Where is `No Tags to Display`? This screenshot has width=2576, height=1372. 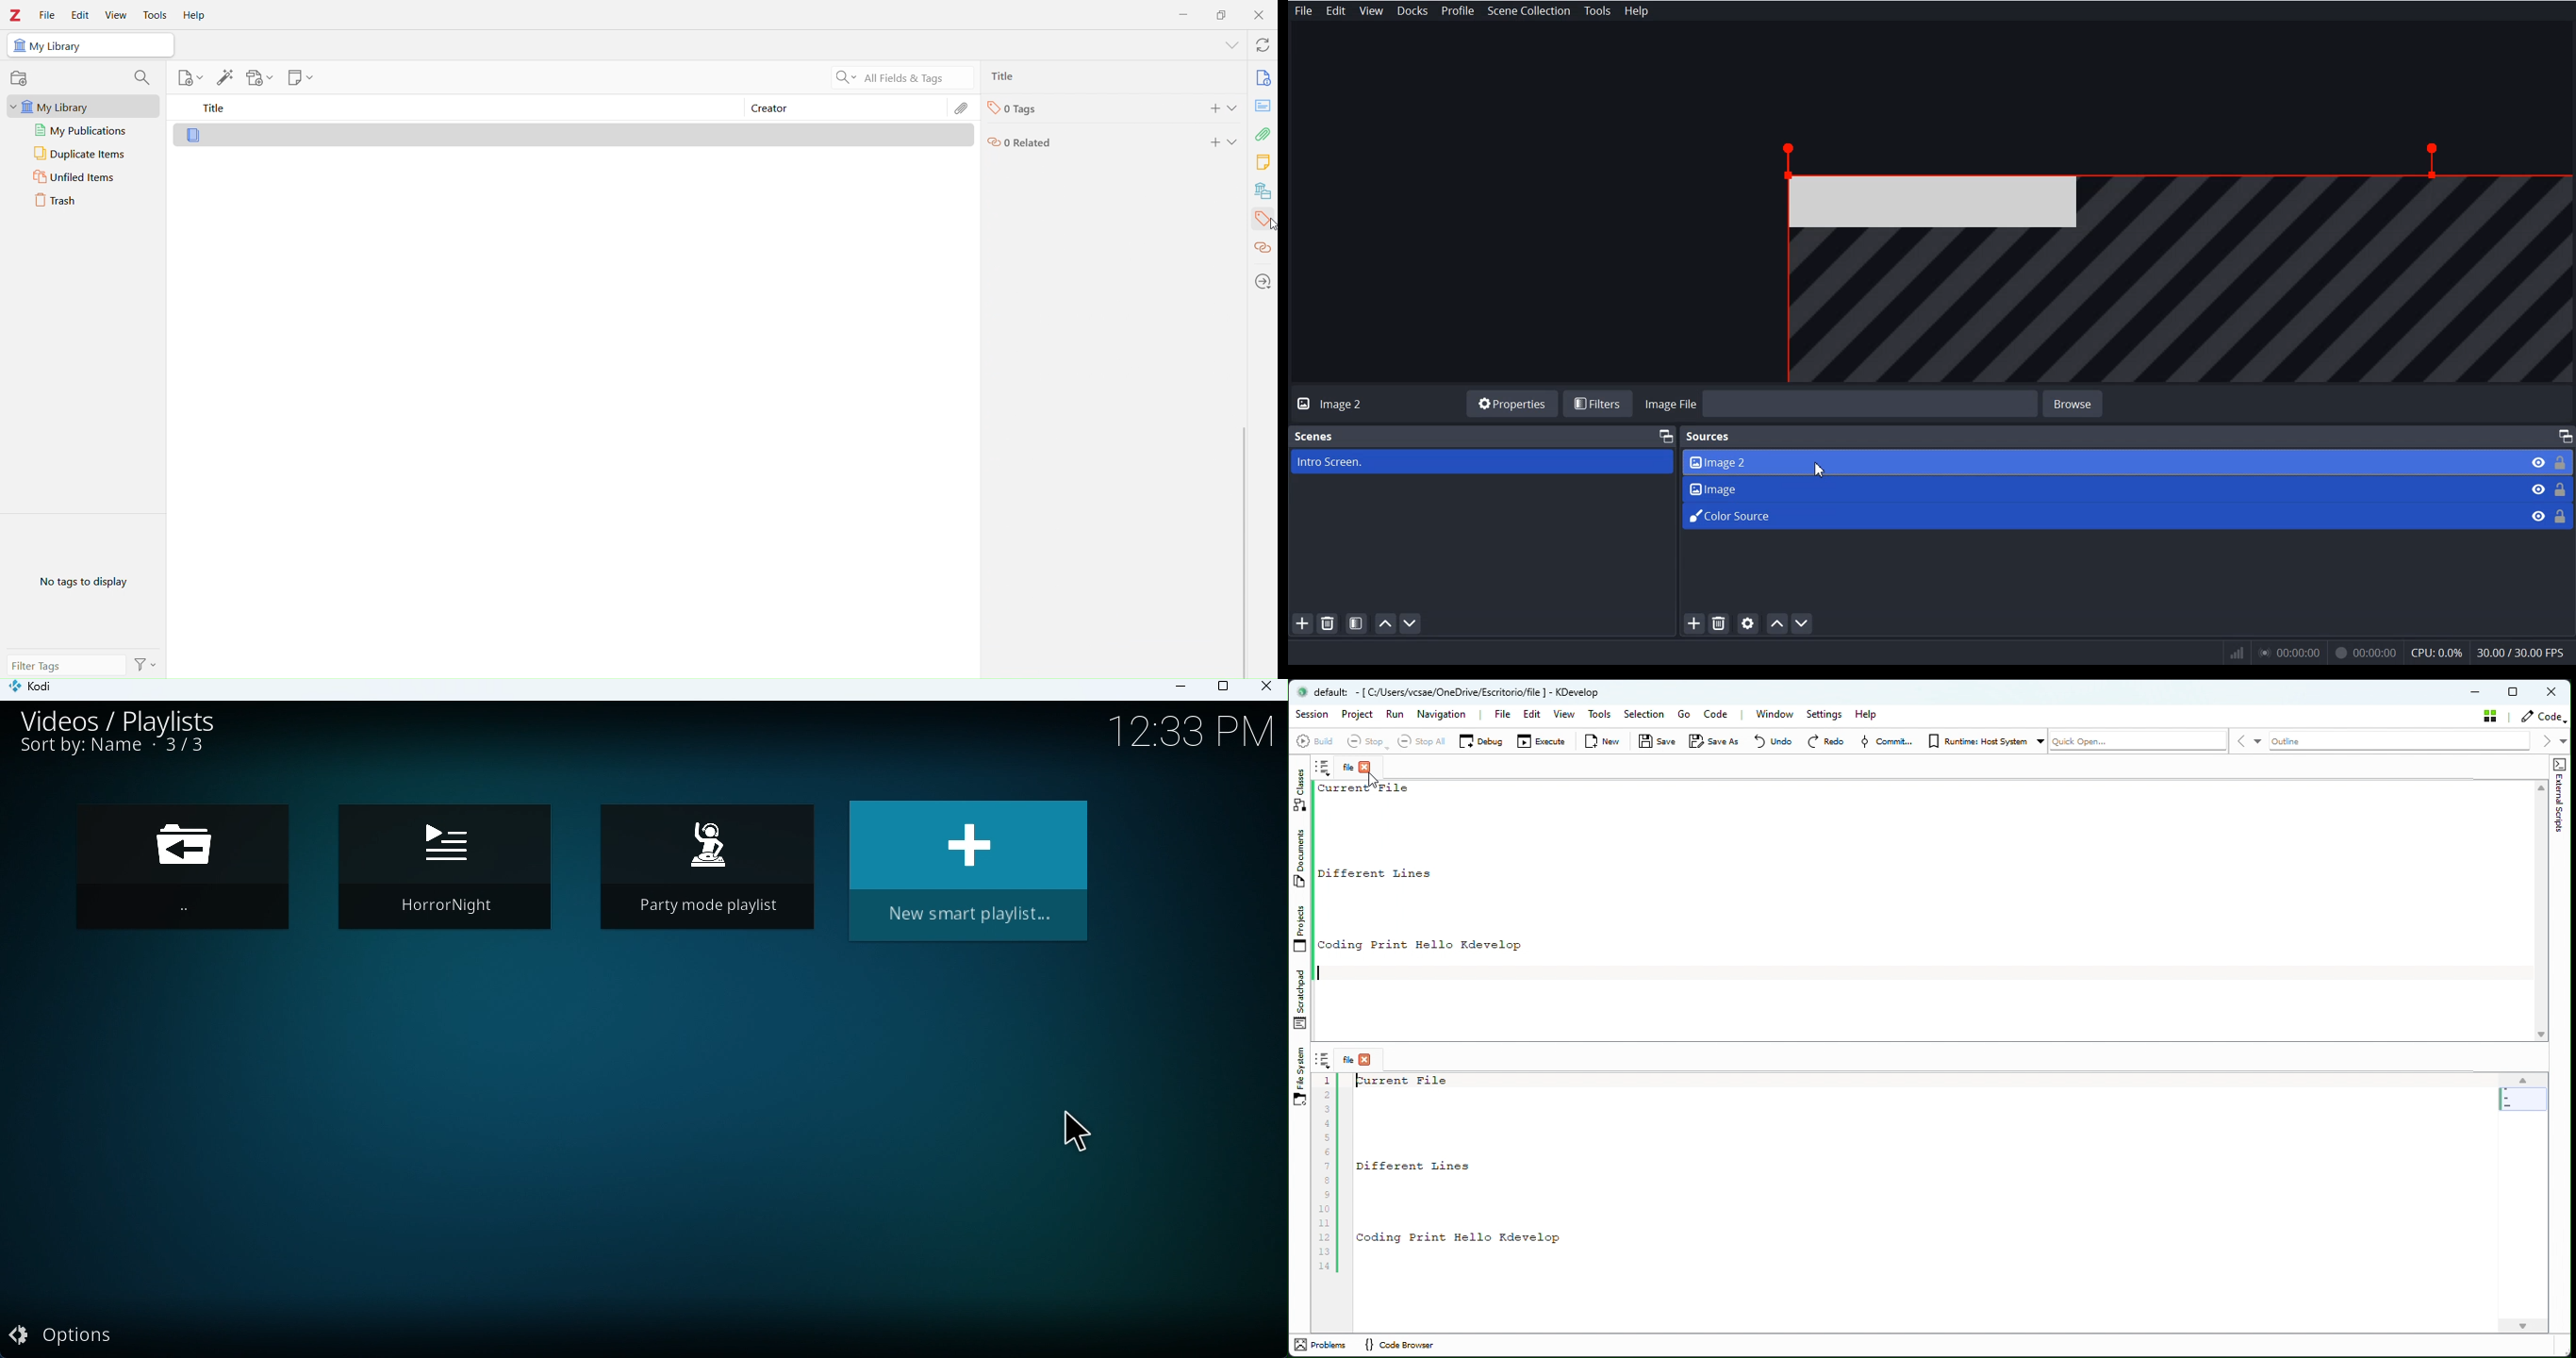
No Tags to Display is located at coordinates (89, 582).